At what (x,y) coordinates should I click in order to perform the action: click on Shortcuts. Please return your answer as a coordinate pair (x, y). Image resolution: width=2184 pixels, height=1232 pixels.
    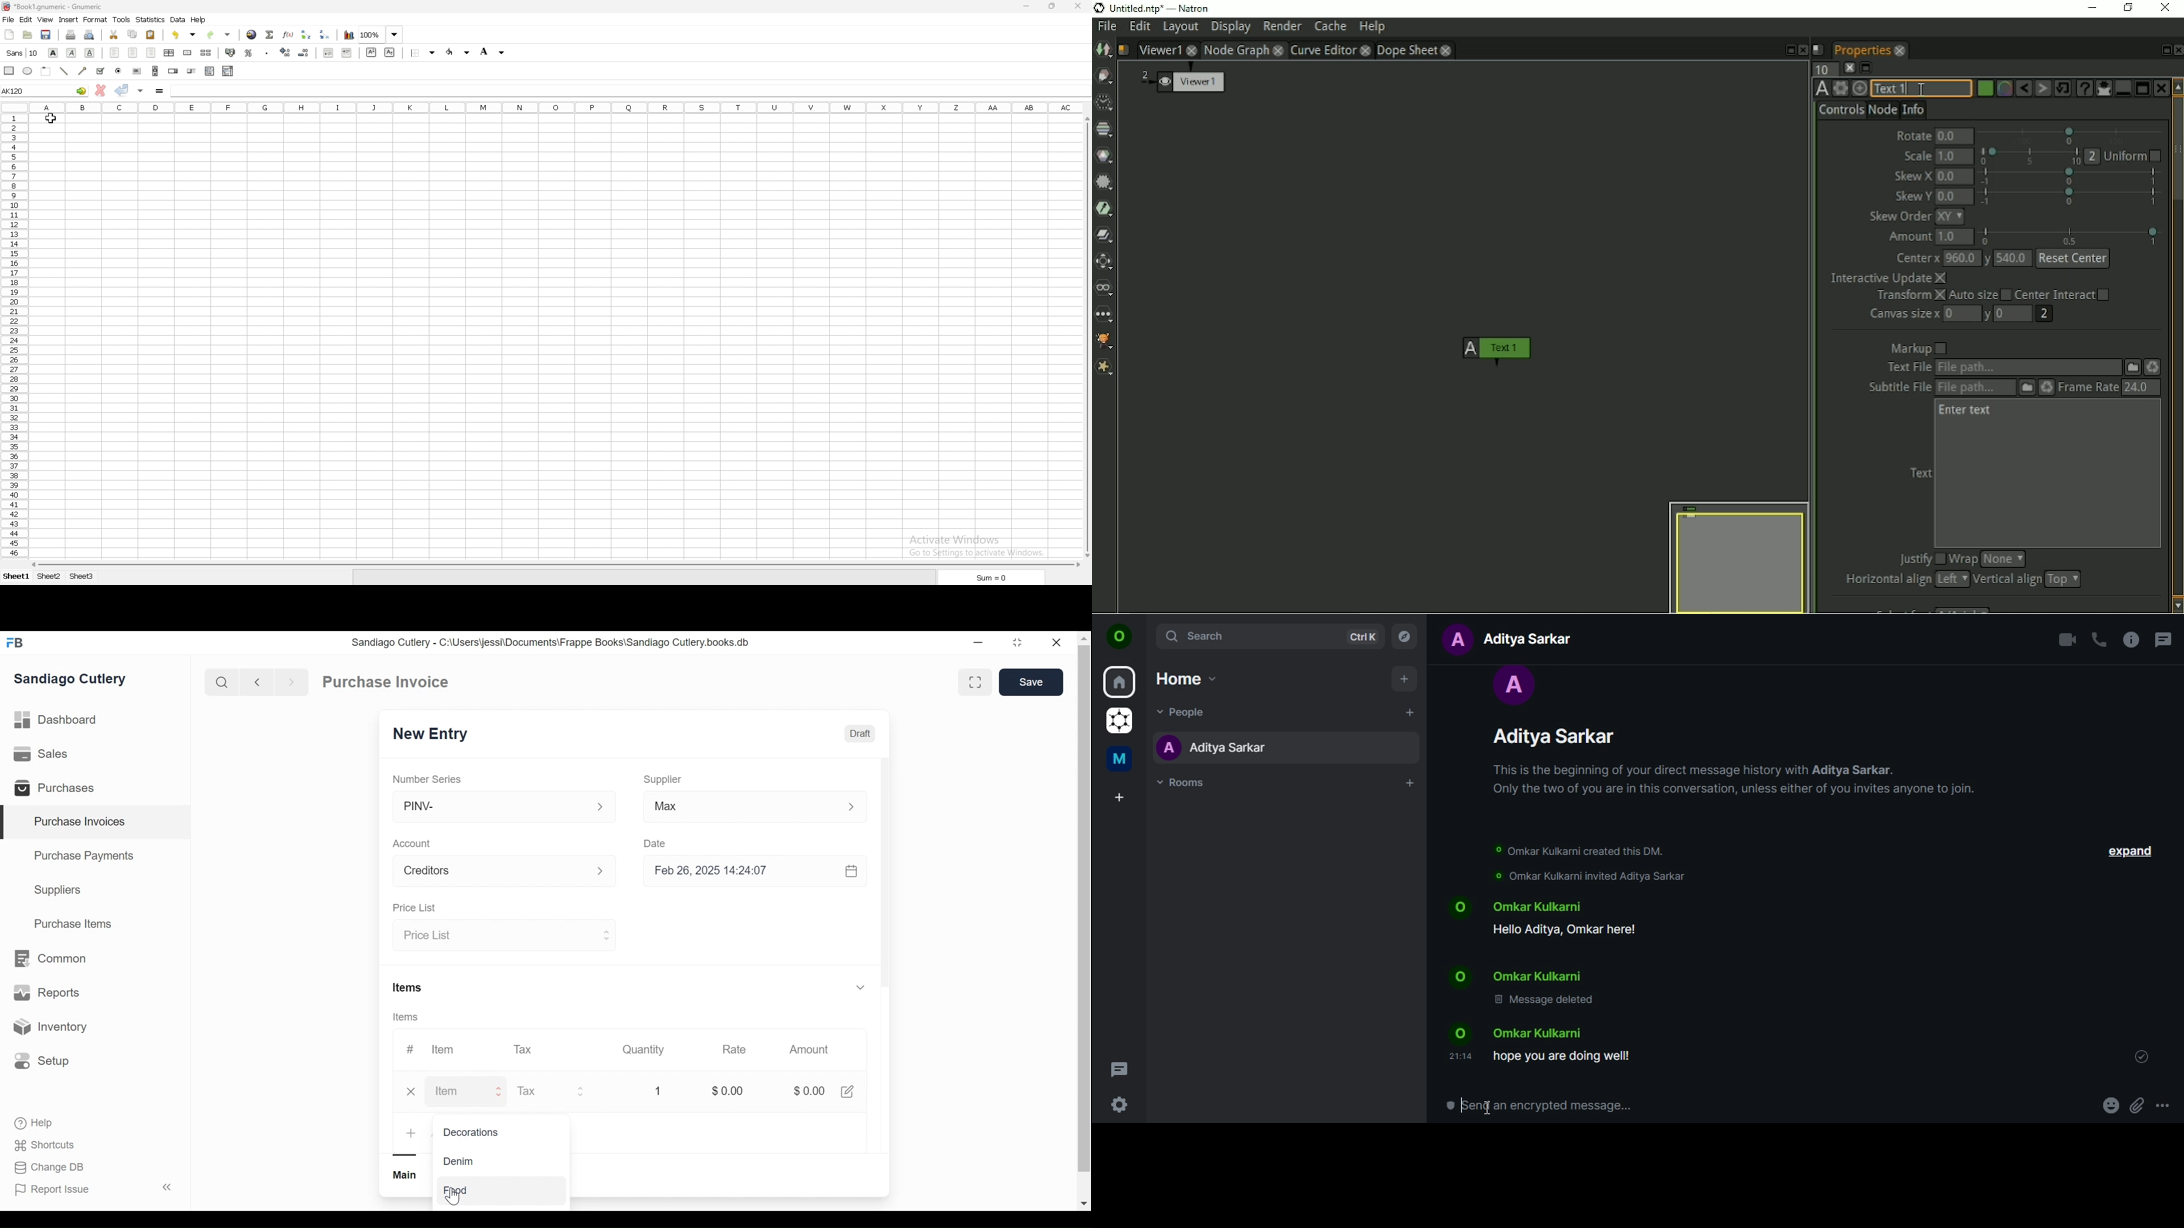
    Looking at the image, I should click on (46, 1144).